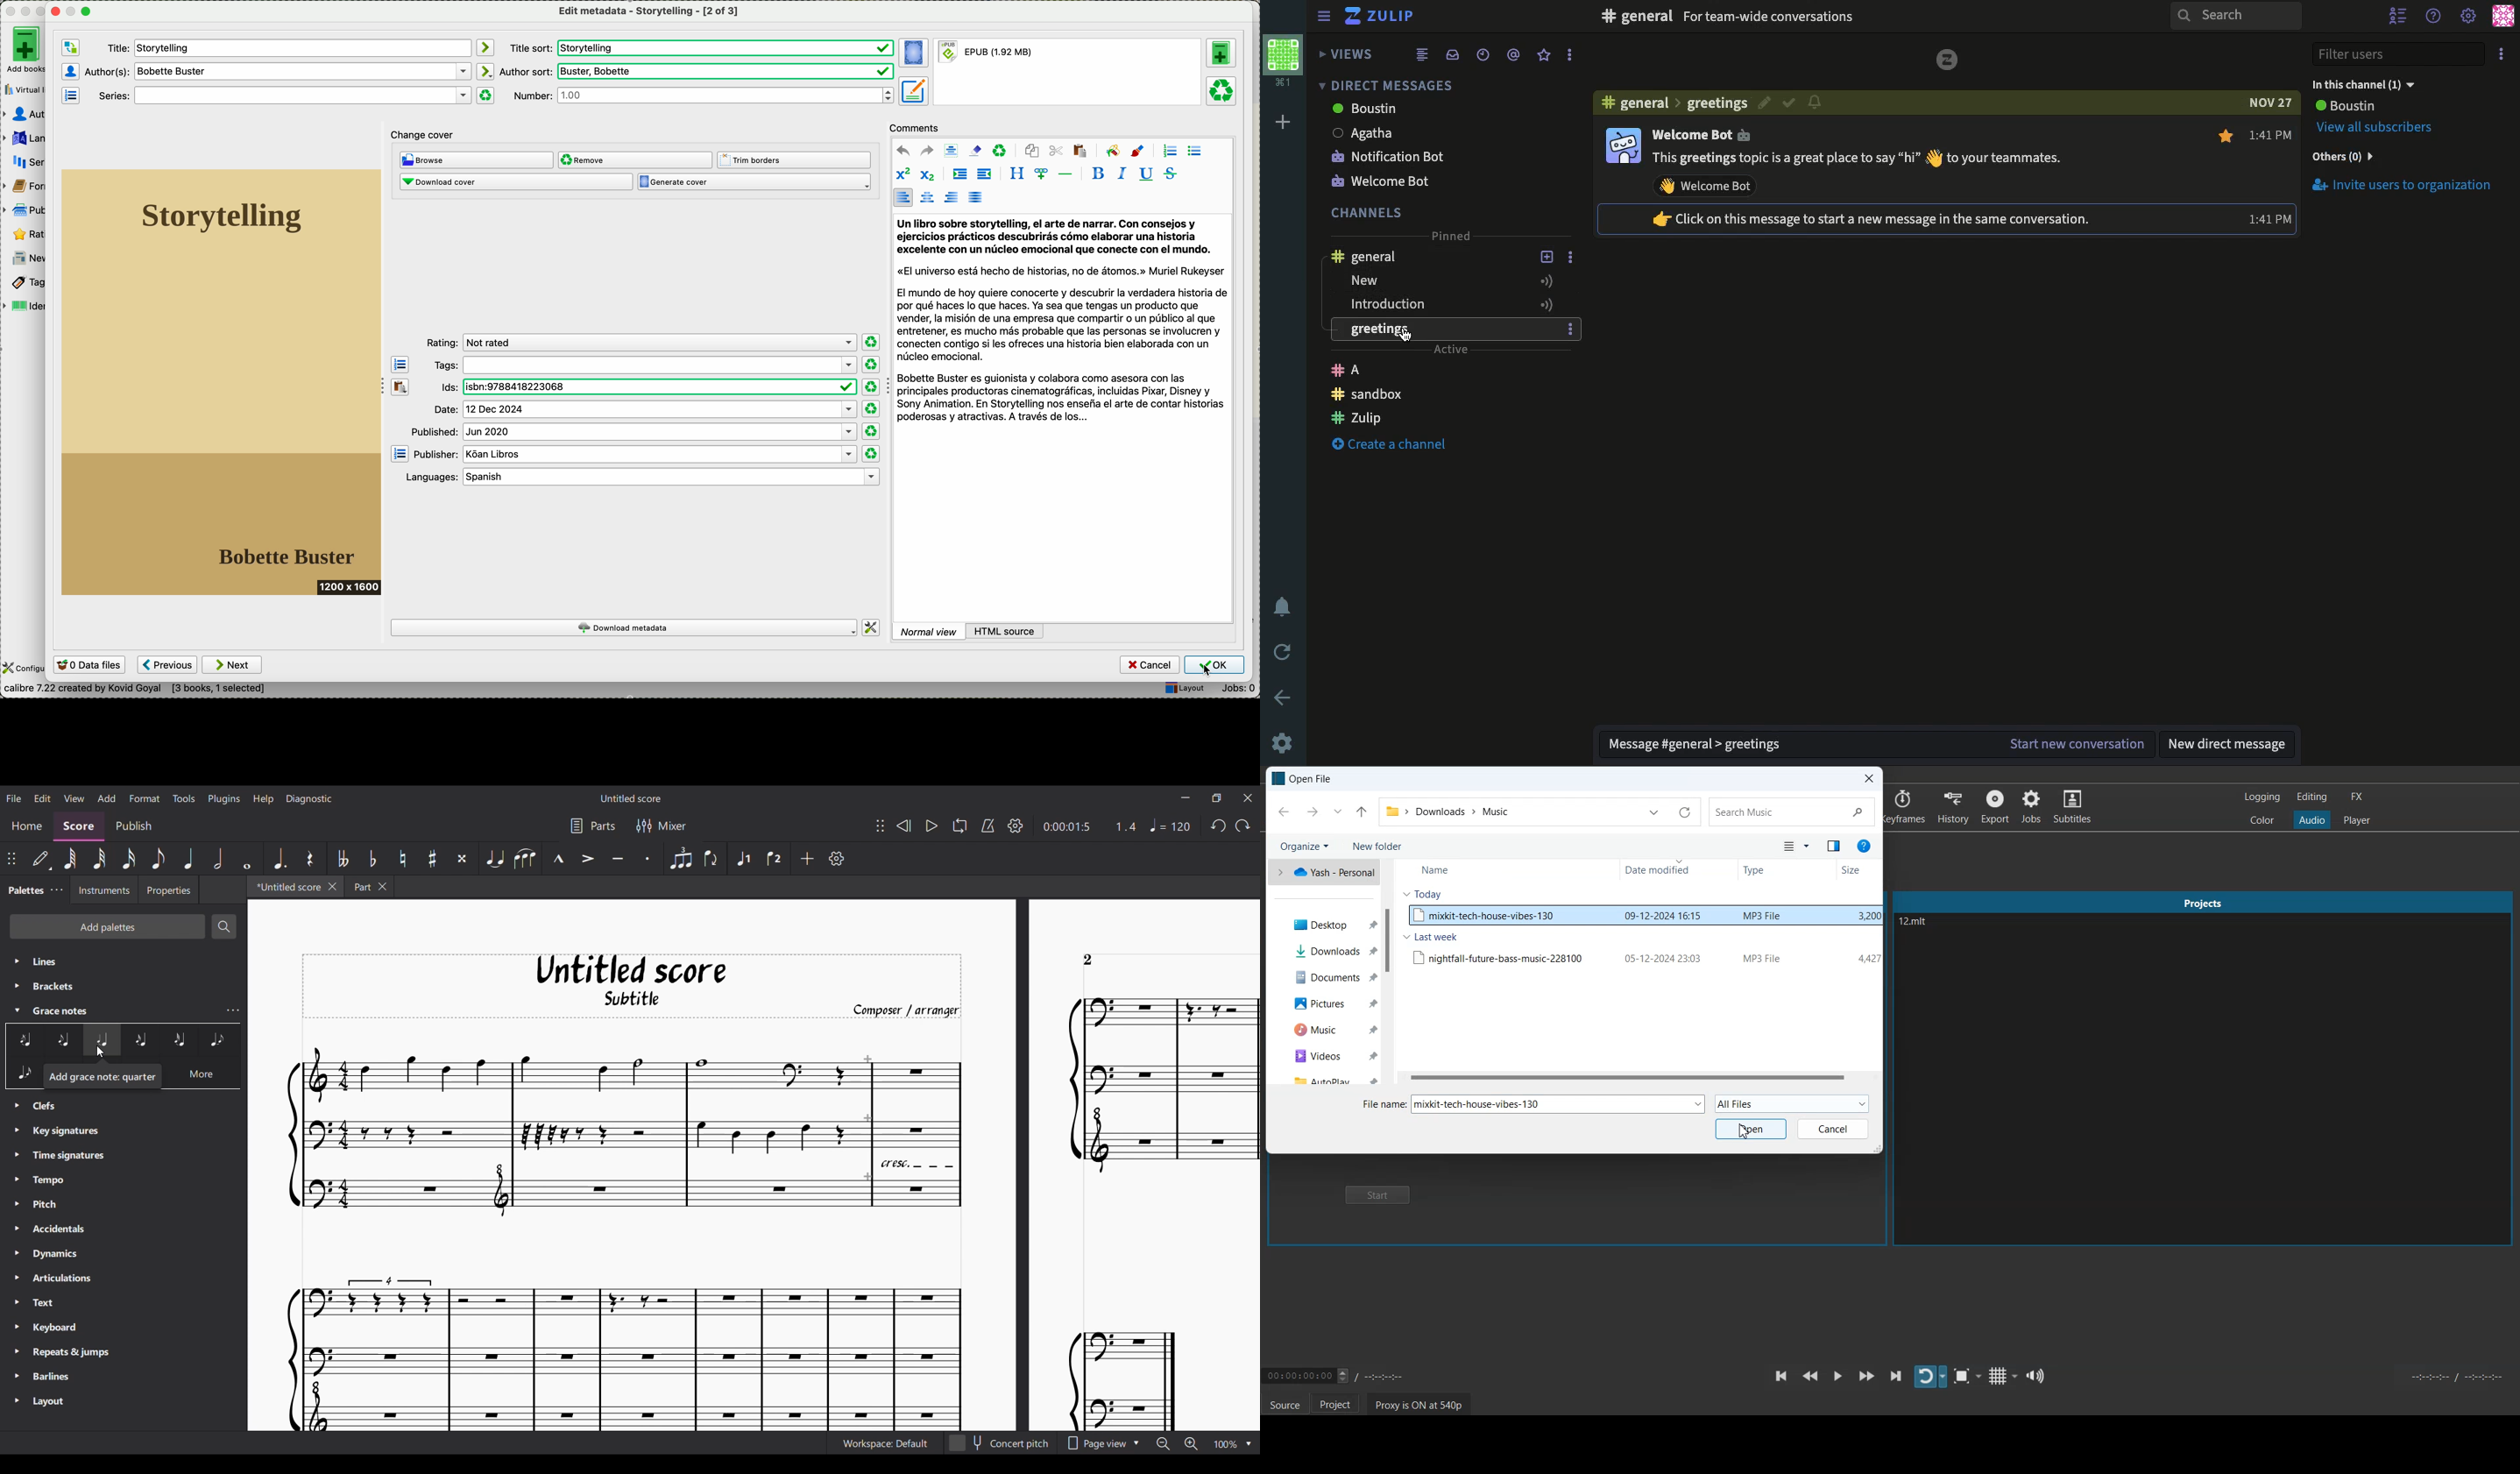 This screenshot has height=1484, width=2520. I want to click on OK, so click(1214, 665).